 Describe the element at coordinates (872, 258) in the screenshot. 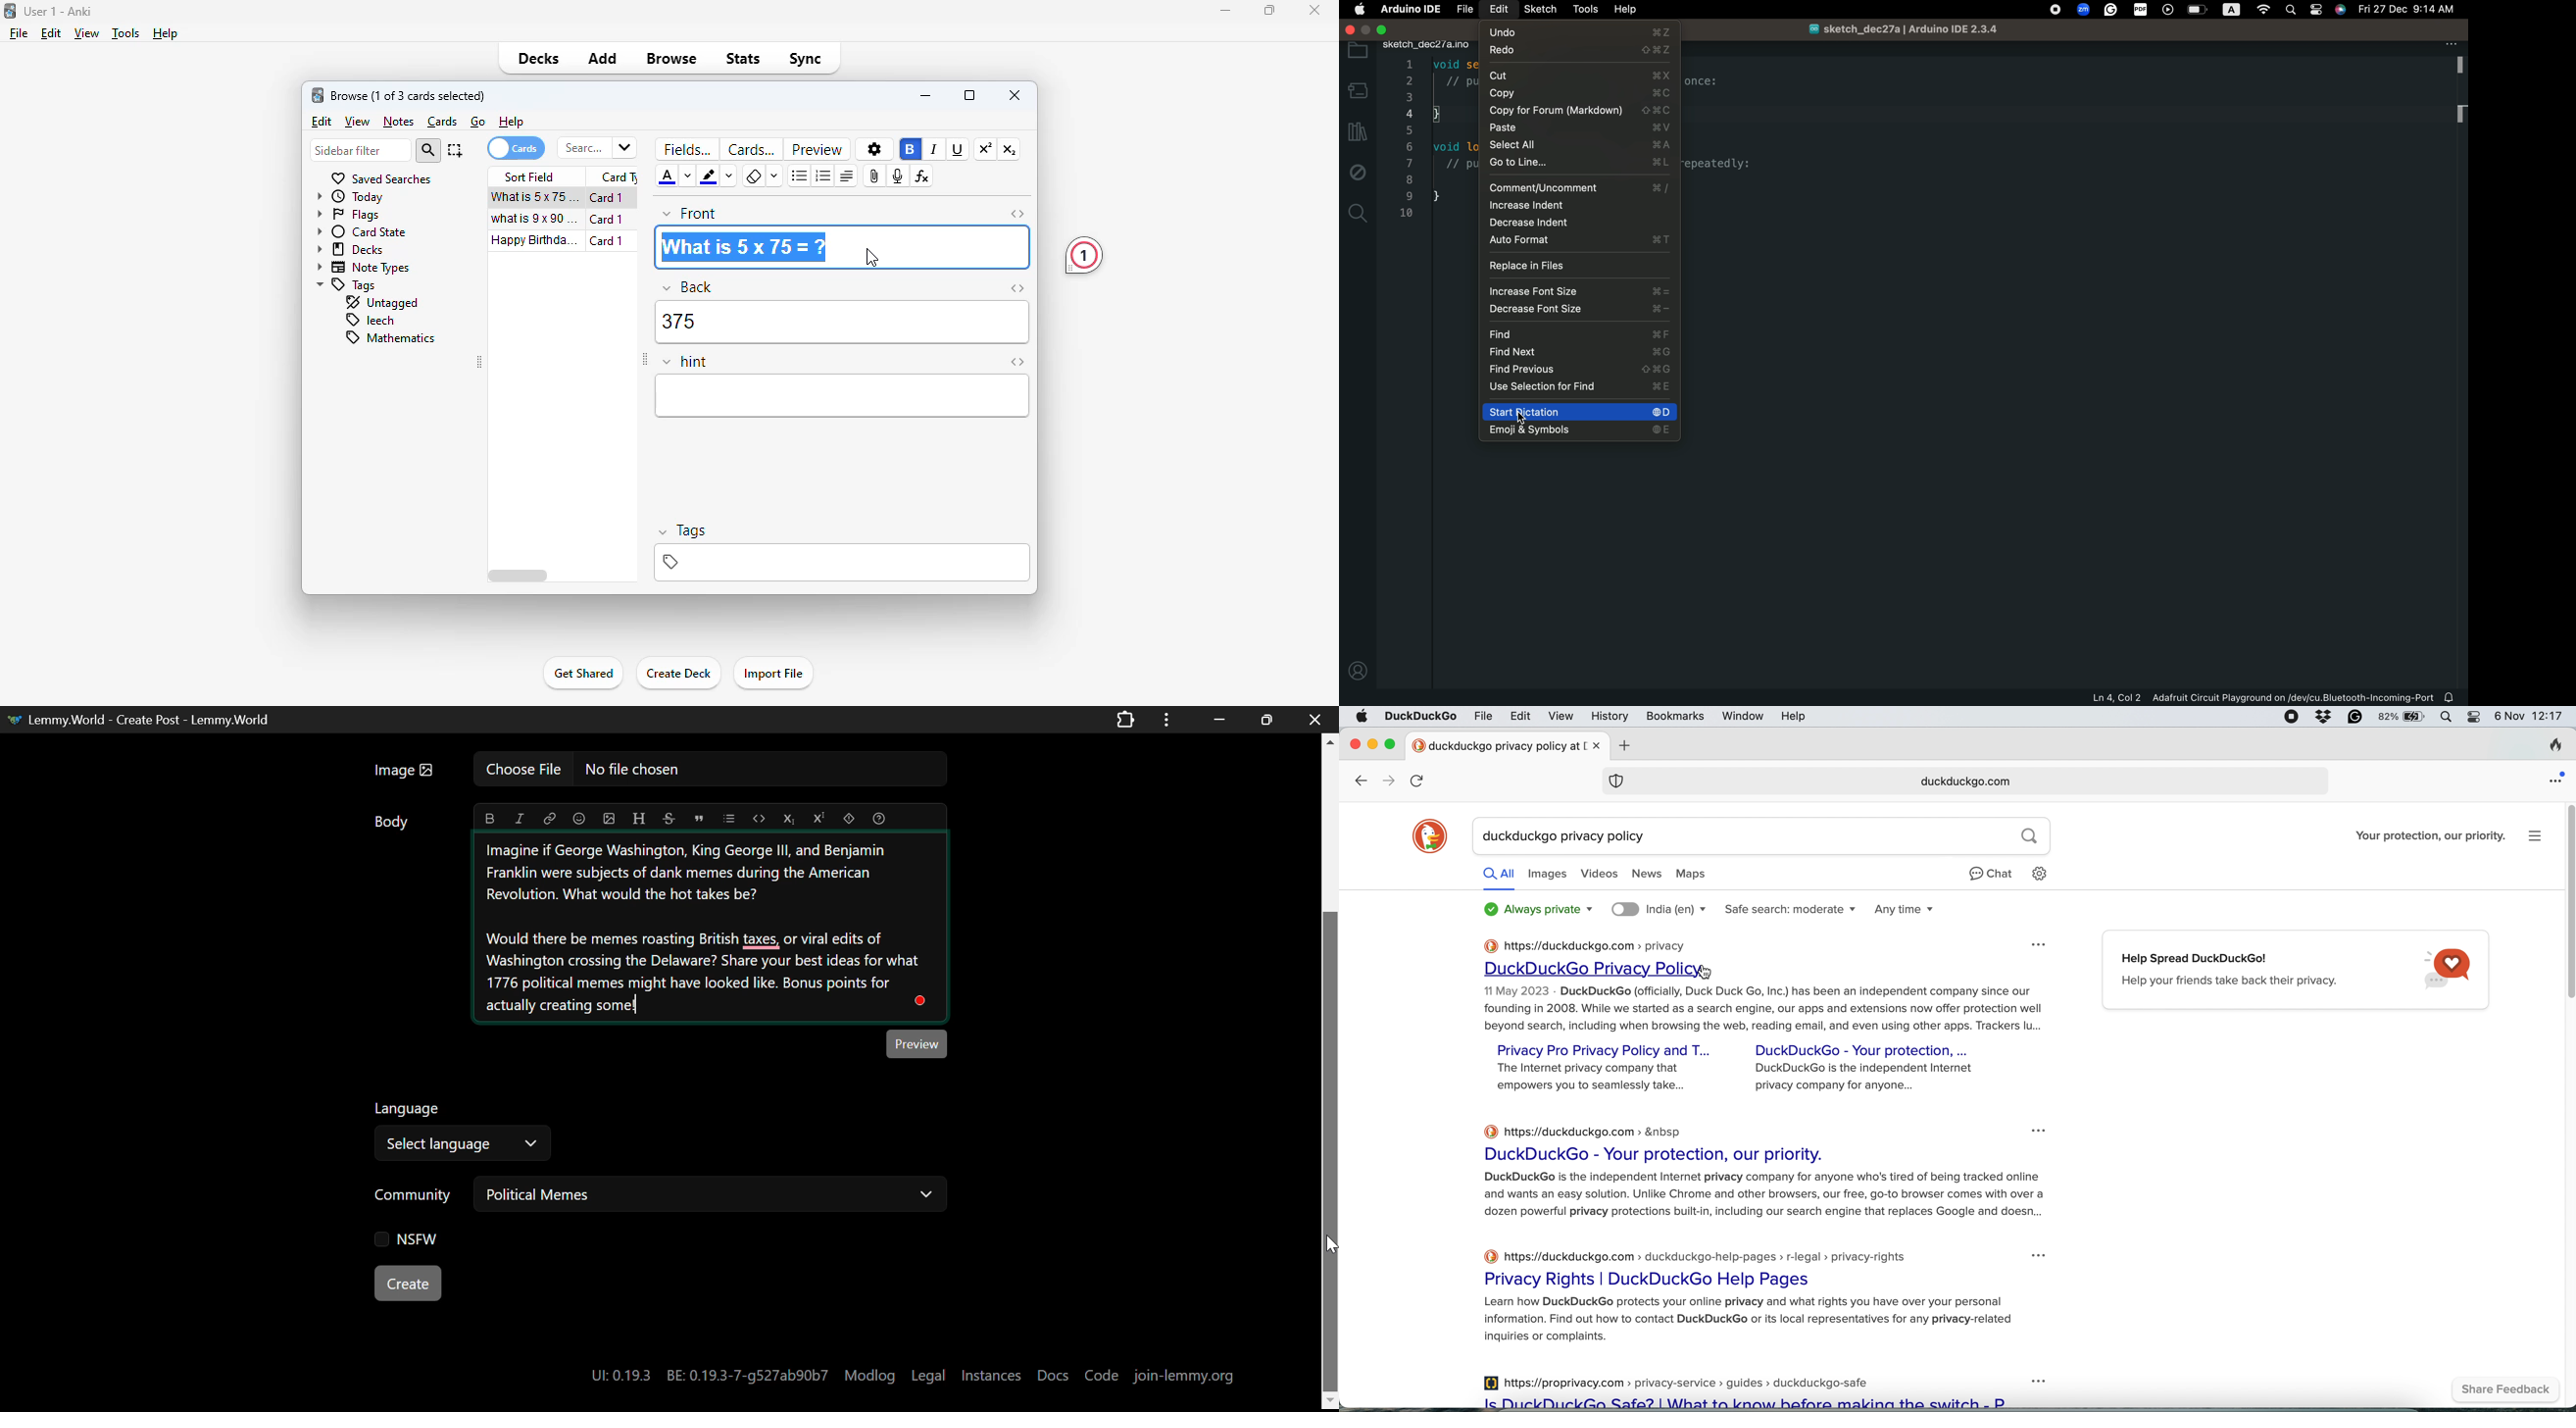

I see `cursor` at that location.